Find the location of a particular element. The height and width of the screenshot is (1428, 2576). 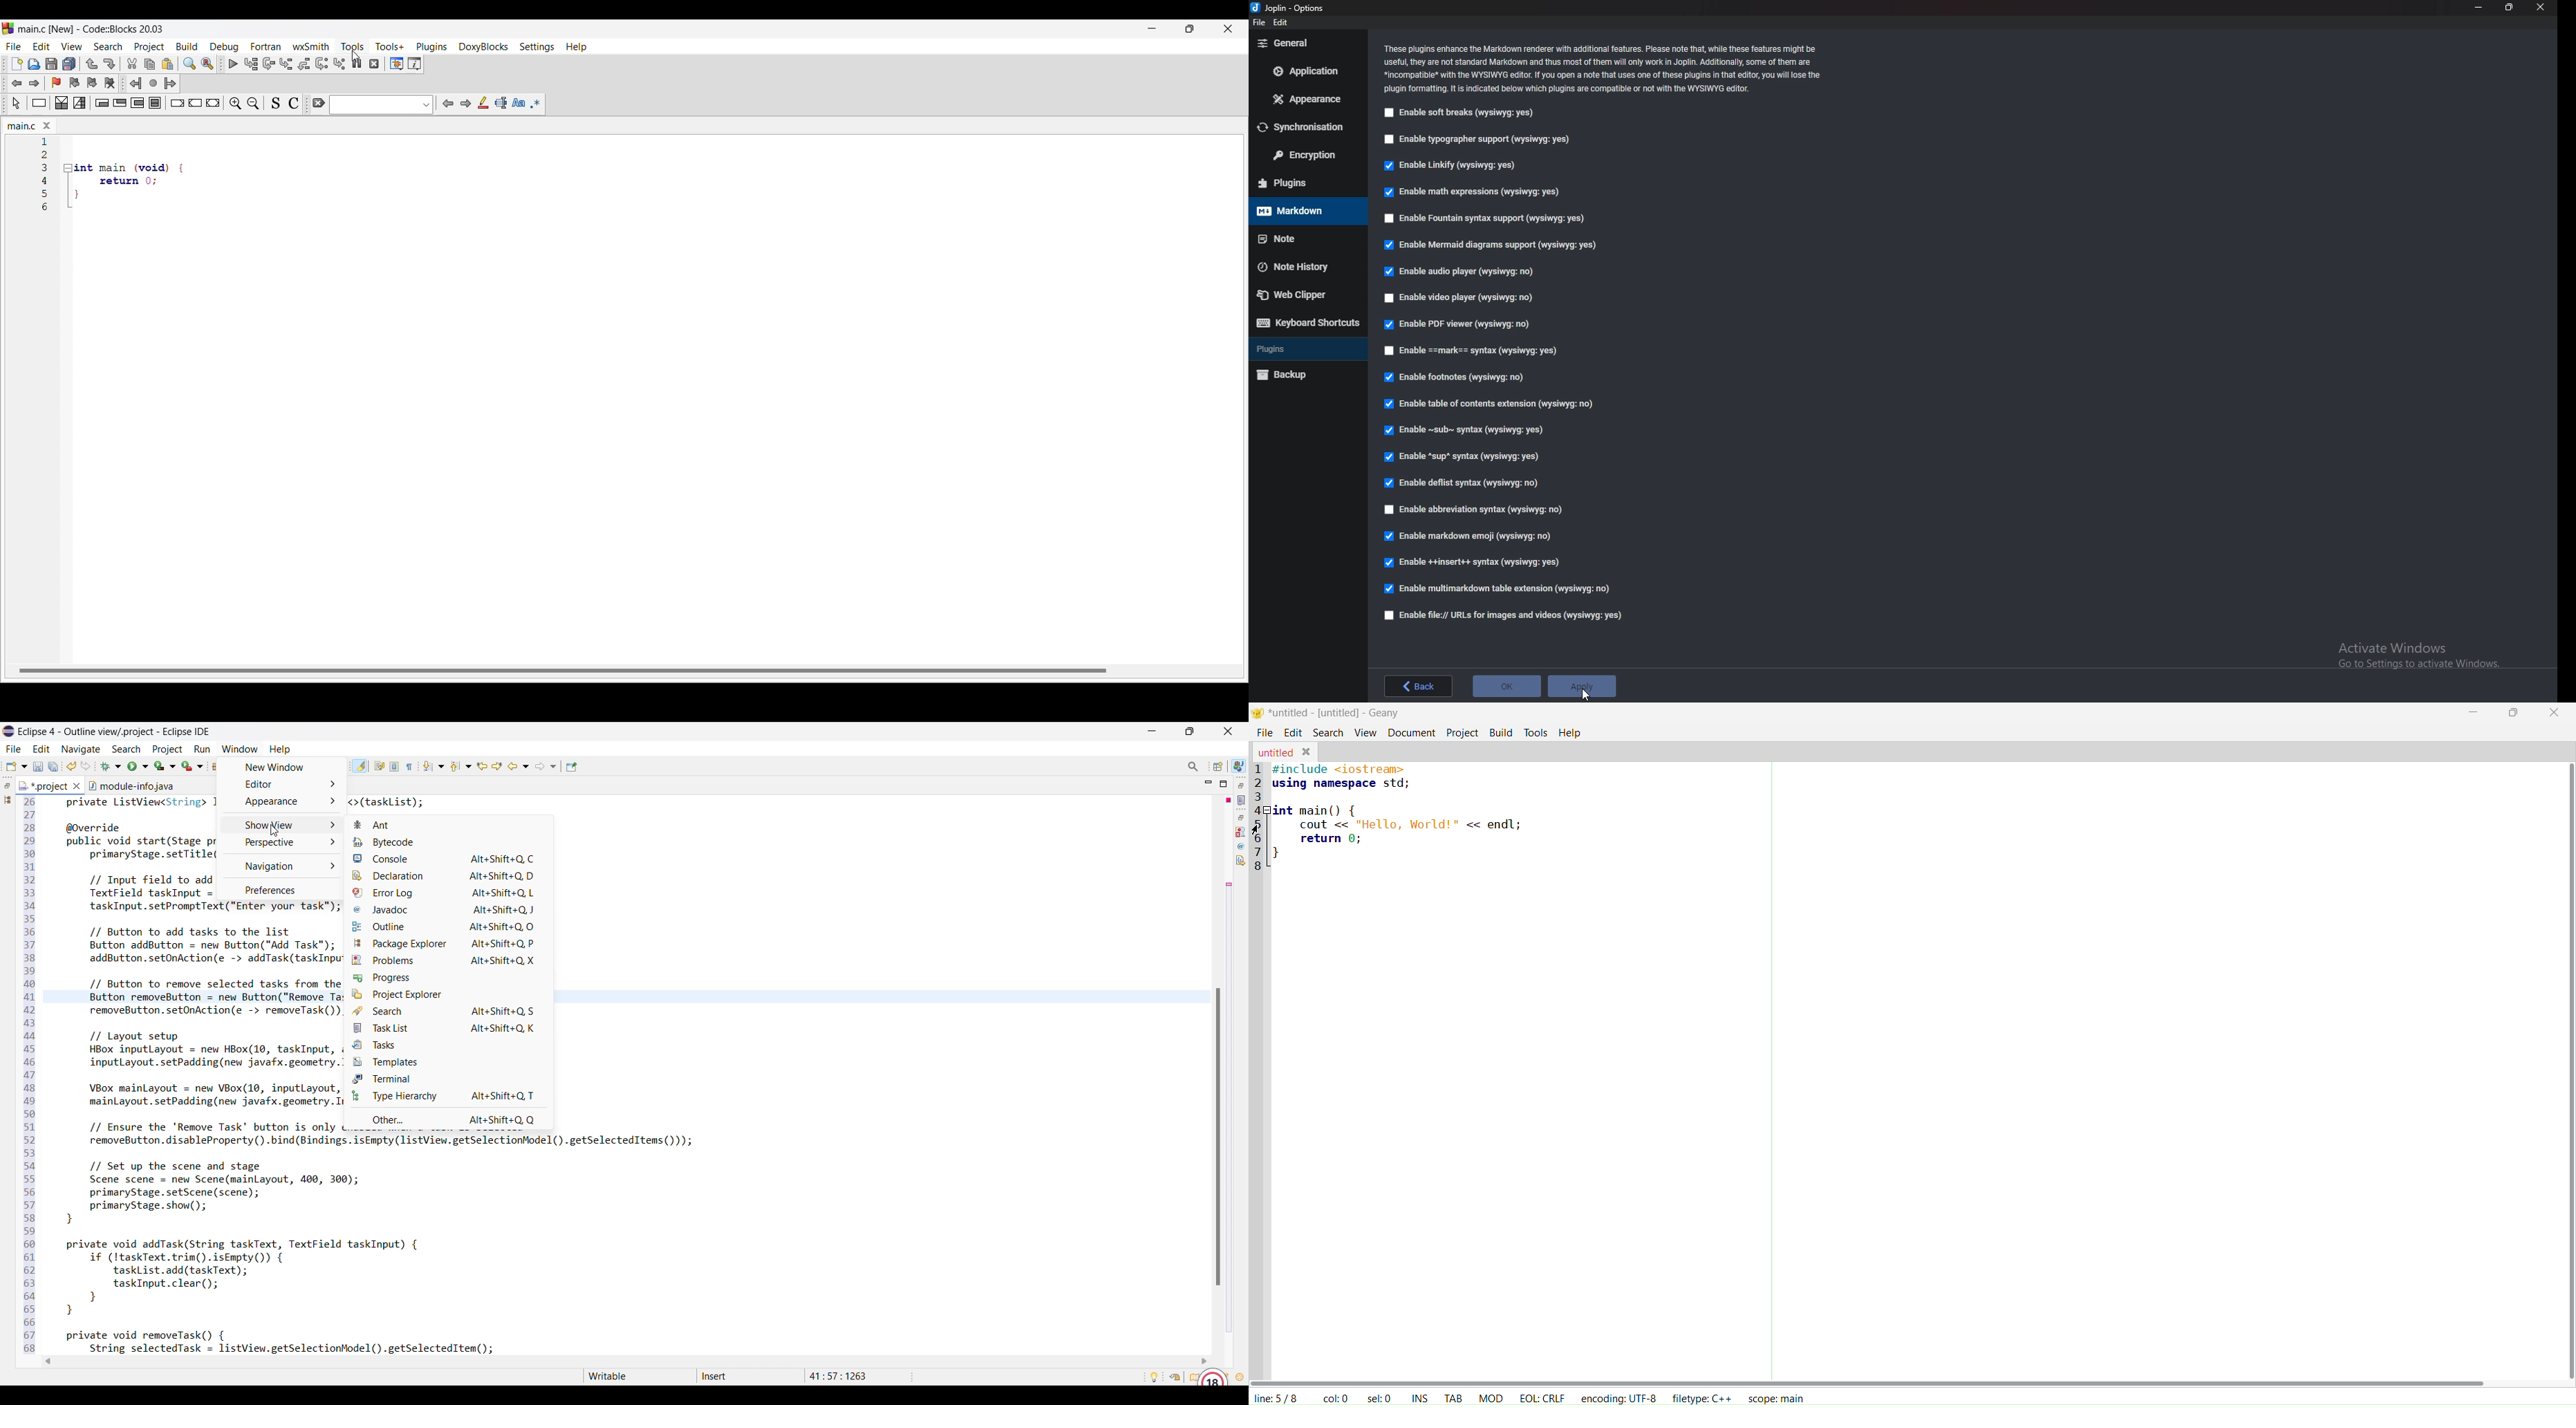

Enable file urls for images and videos (wysiqyg:yes) is located at coordinates (1506, 615).